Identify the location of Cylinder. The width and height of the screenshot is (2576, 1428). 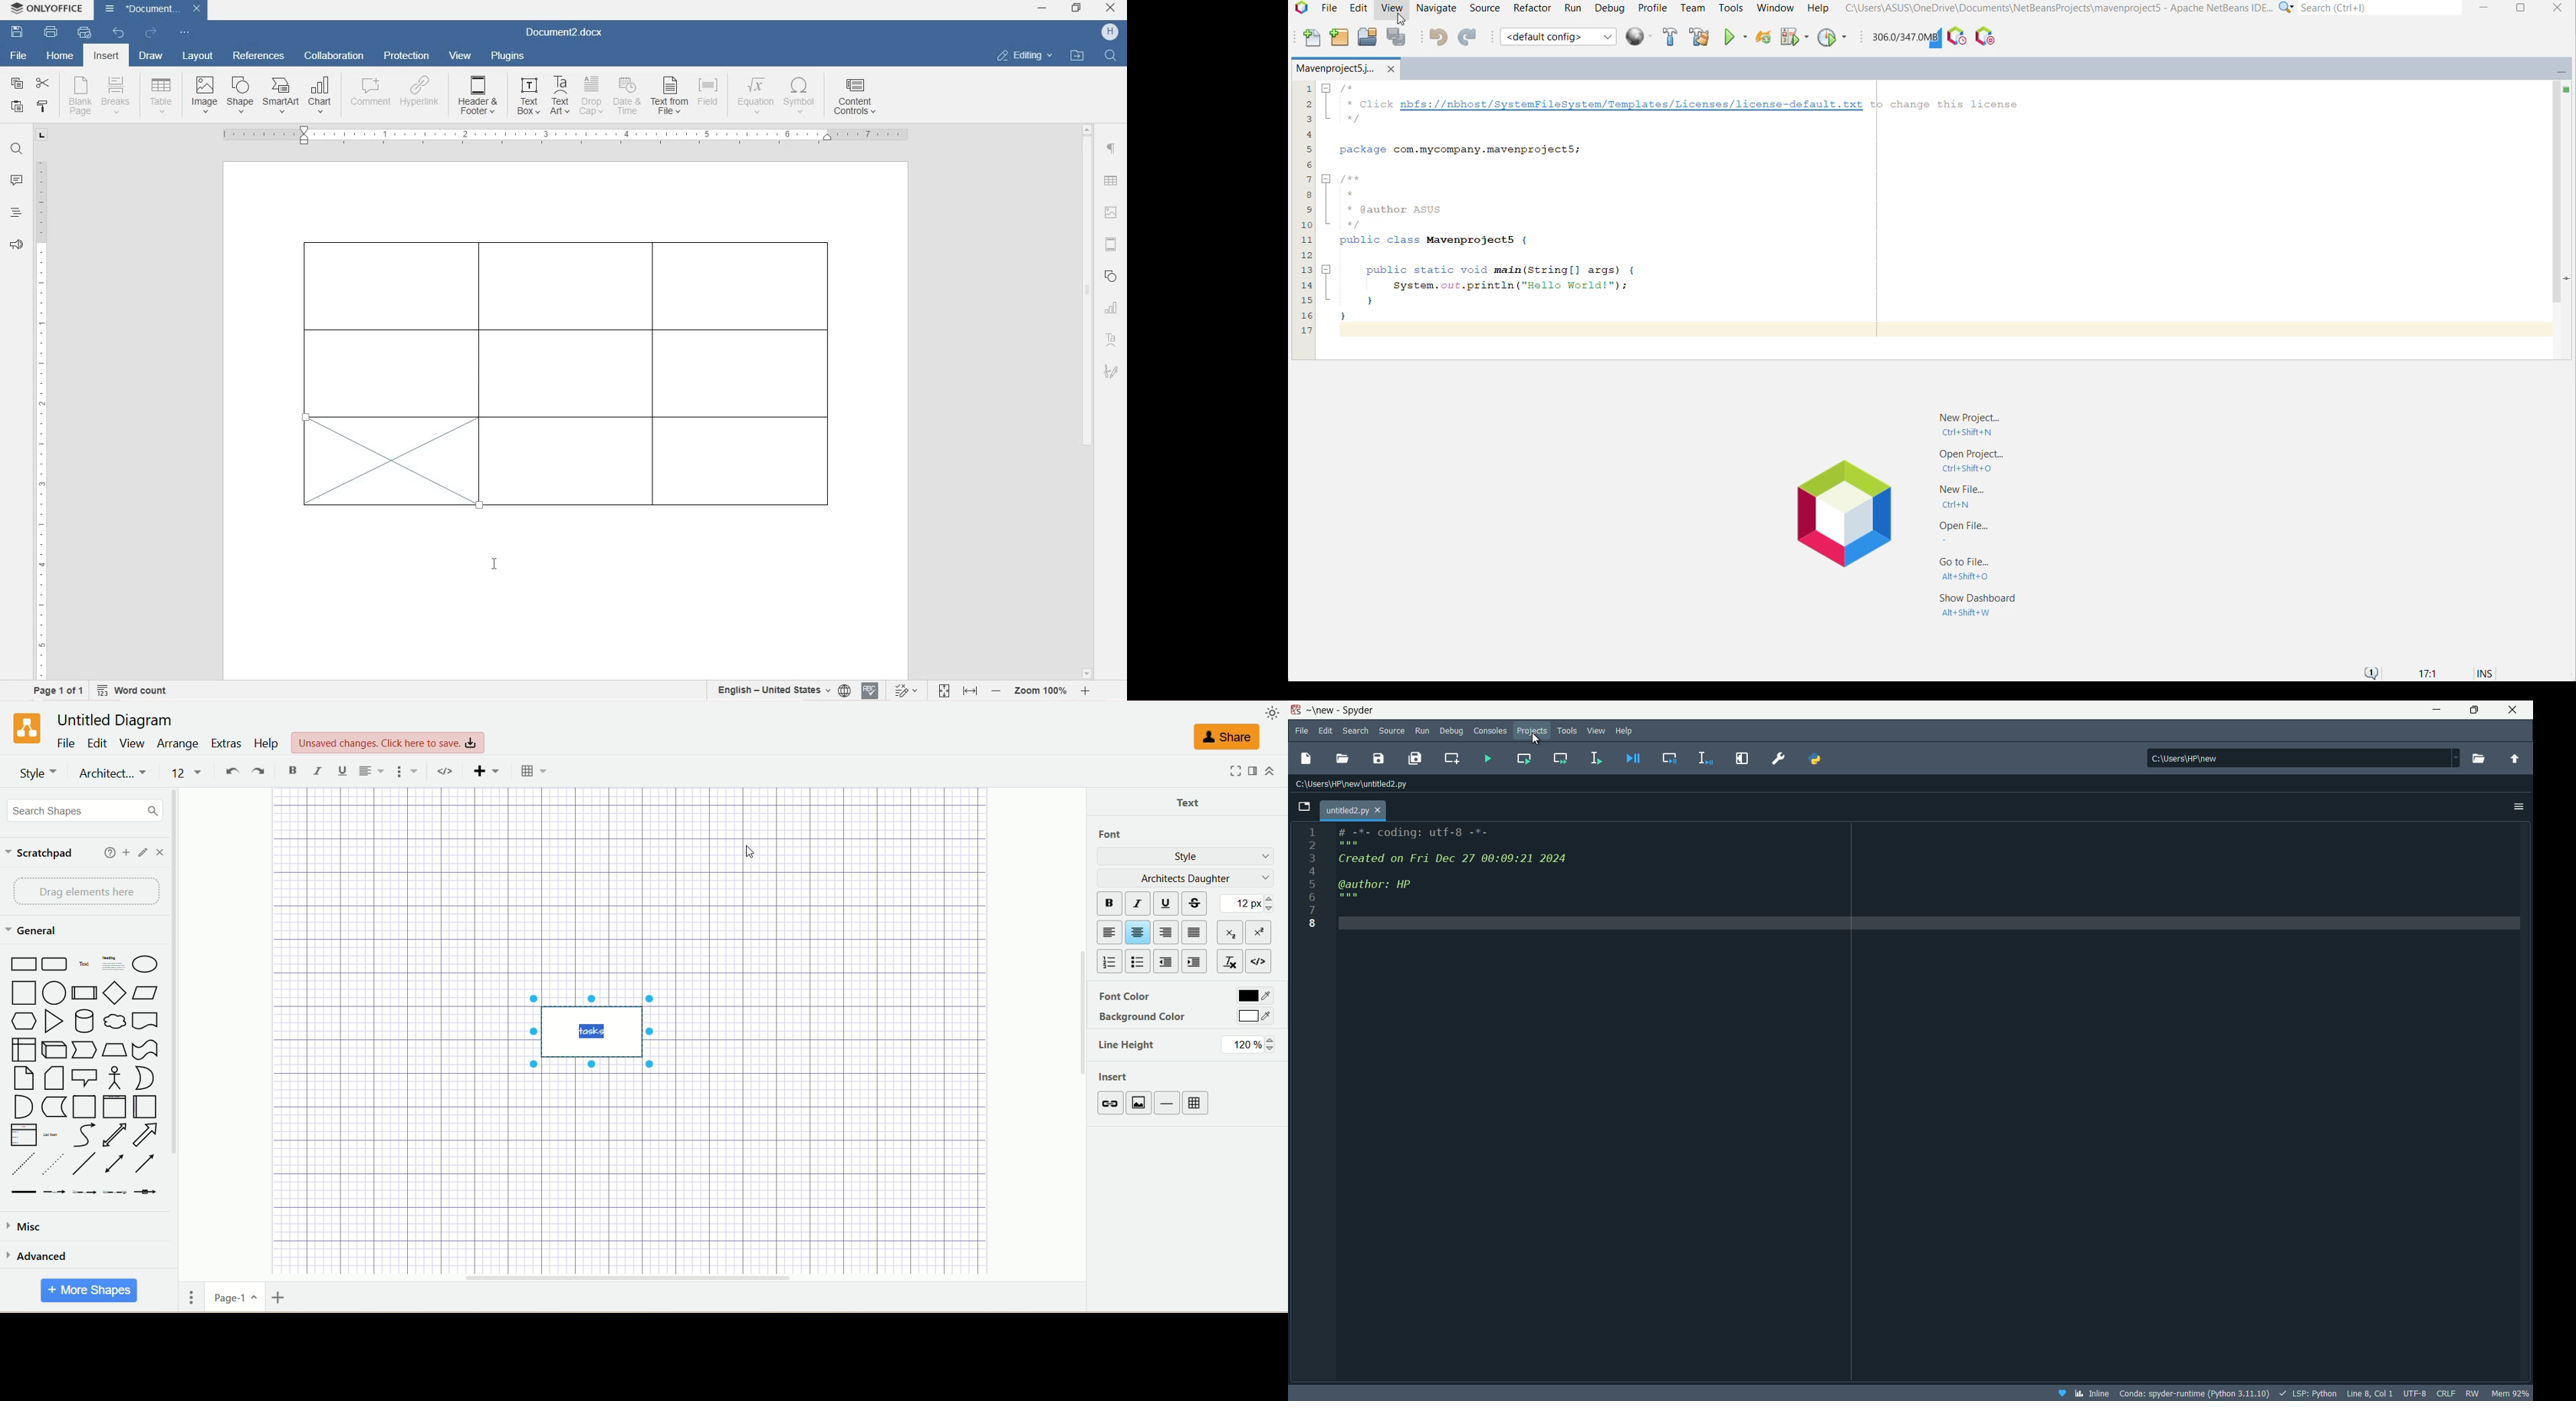
(85, 1023).